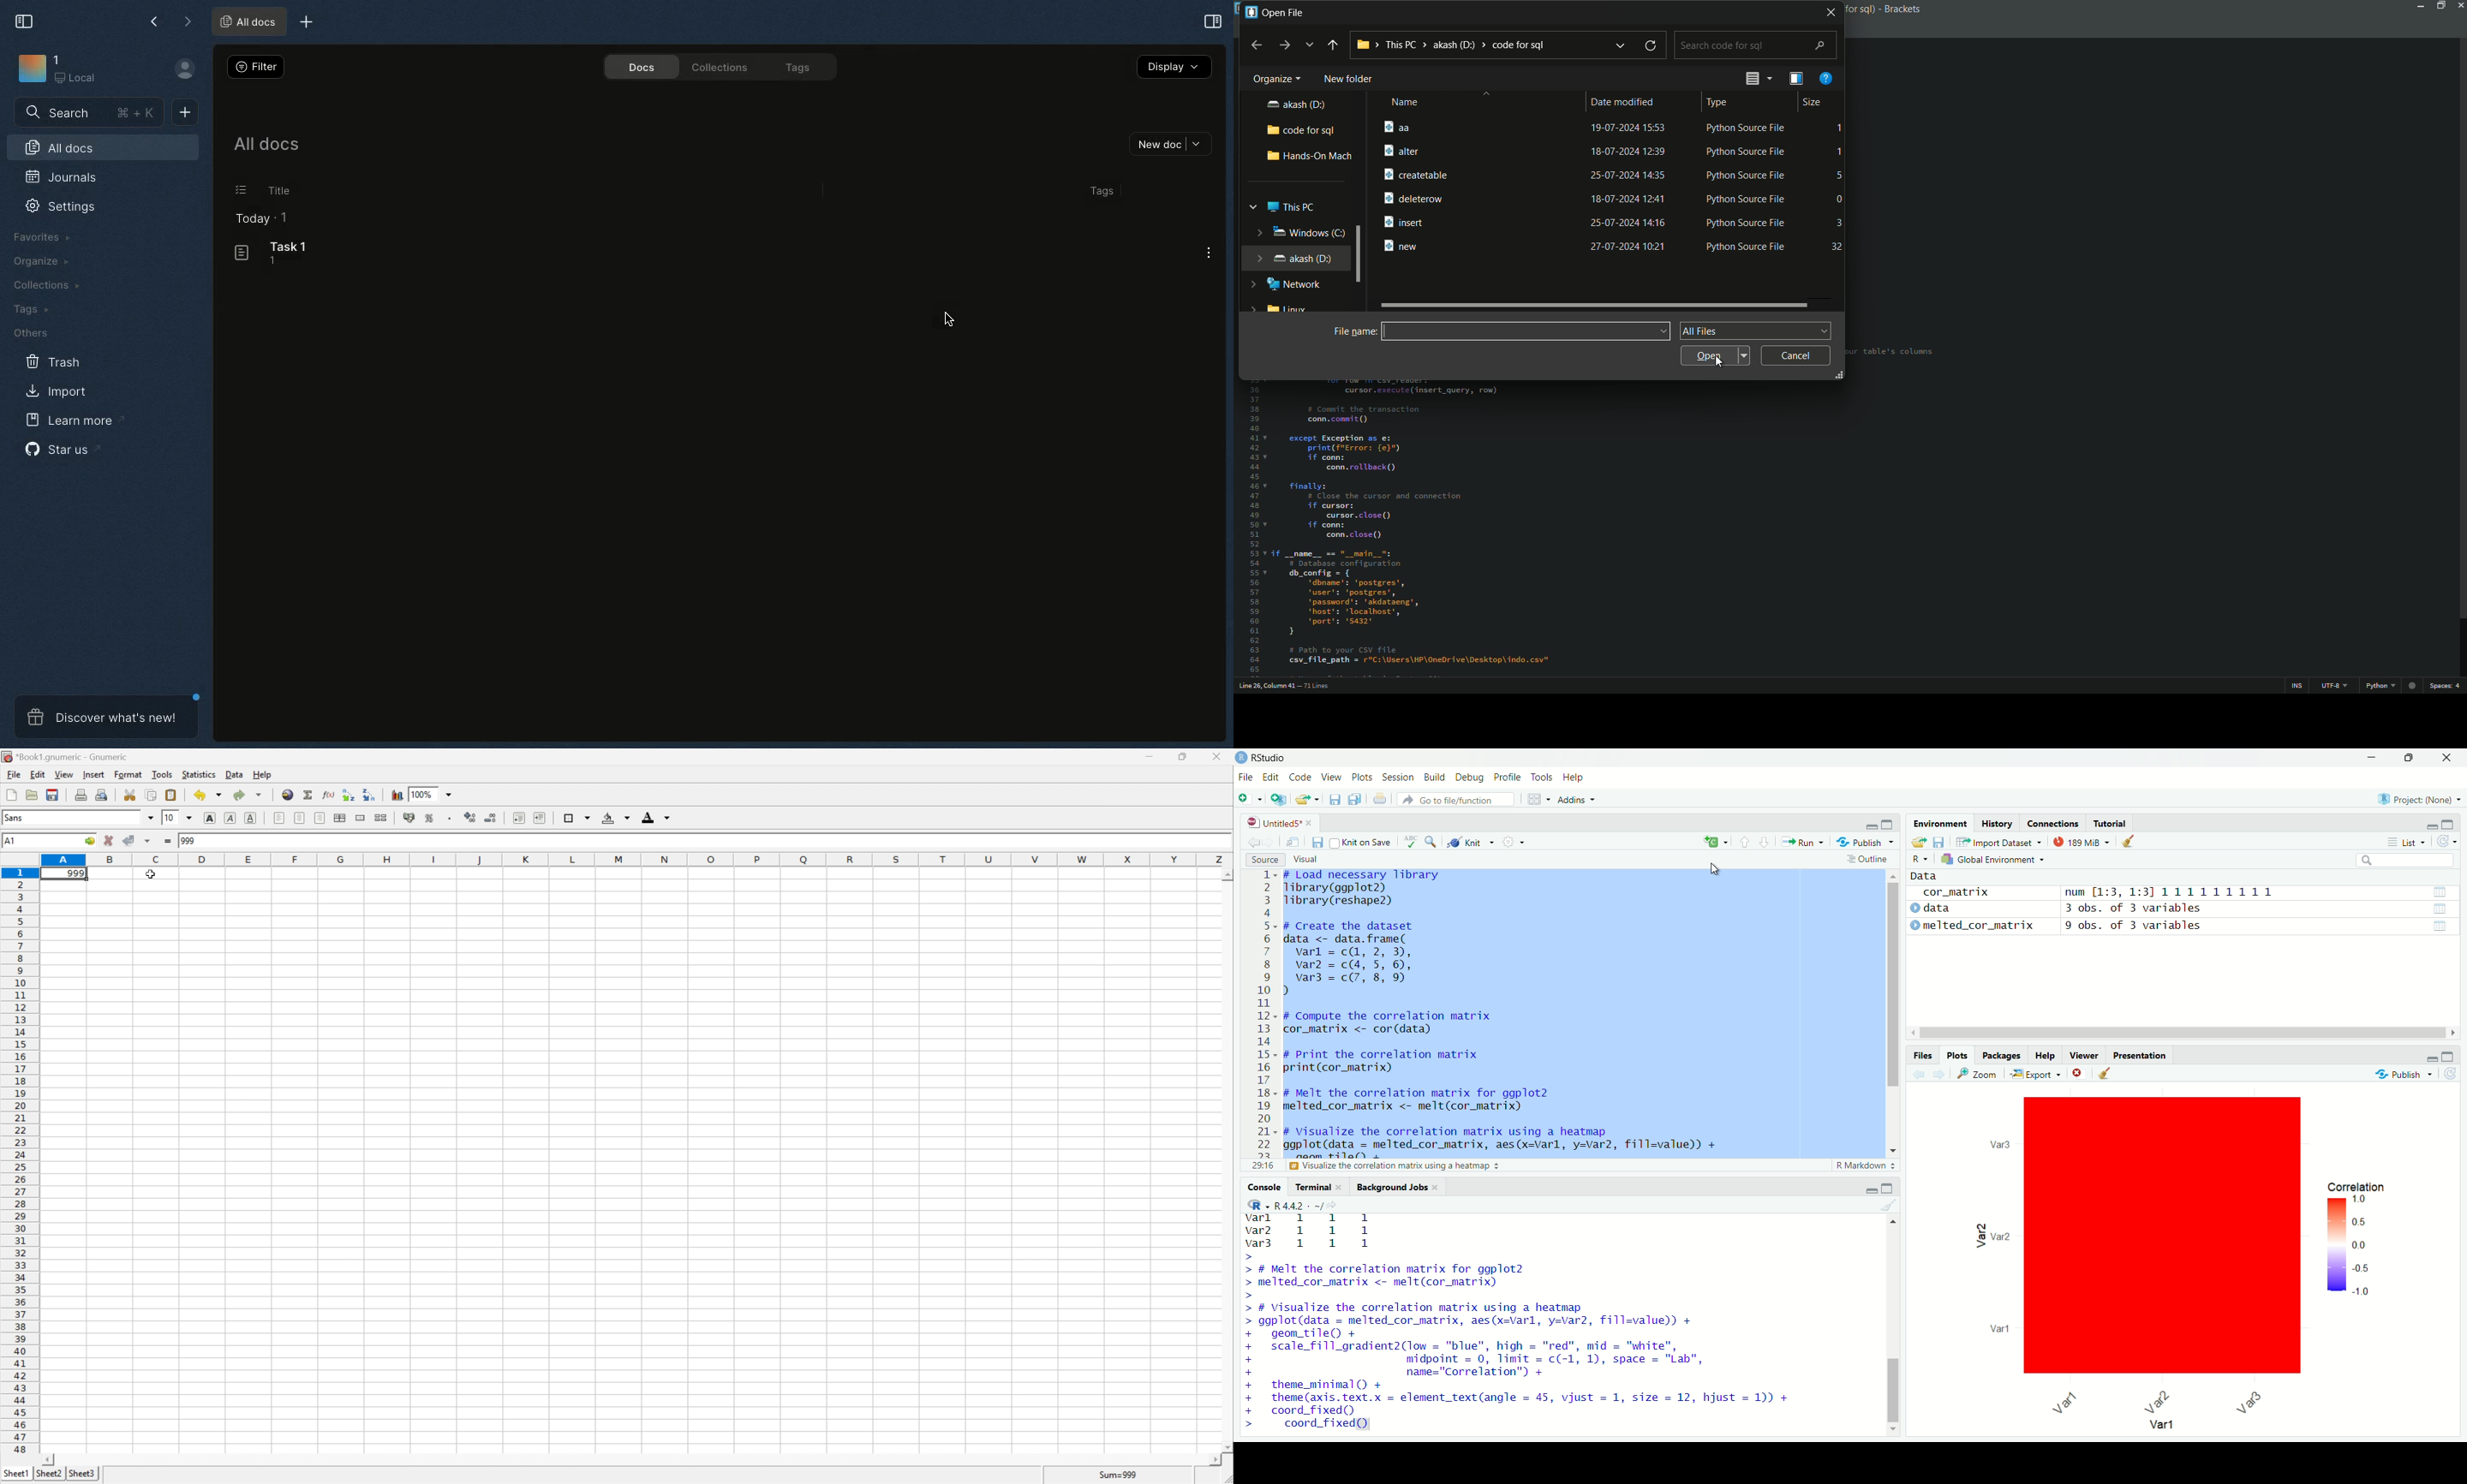 The width and height of the screenshot is (2492, 1484). I want to click on Discover what's new!, so click(108, 717).